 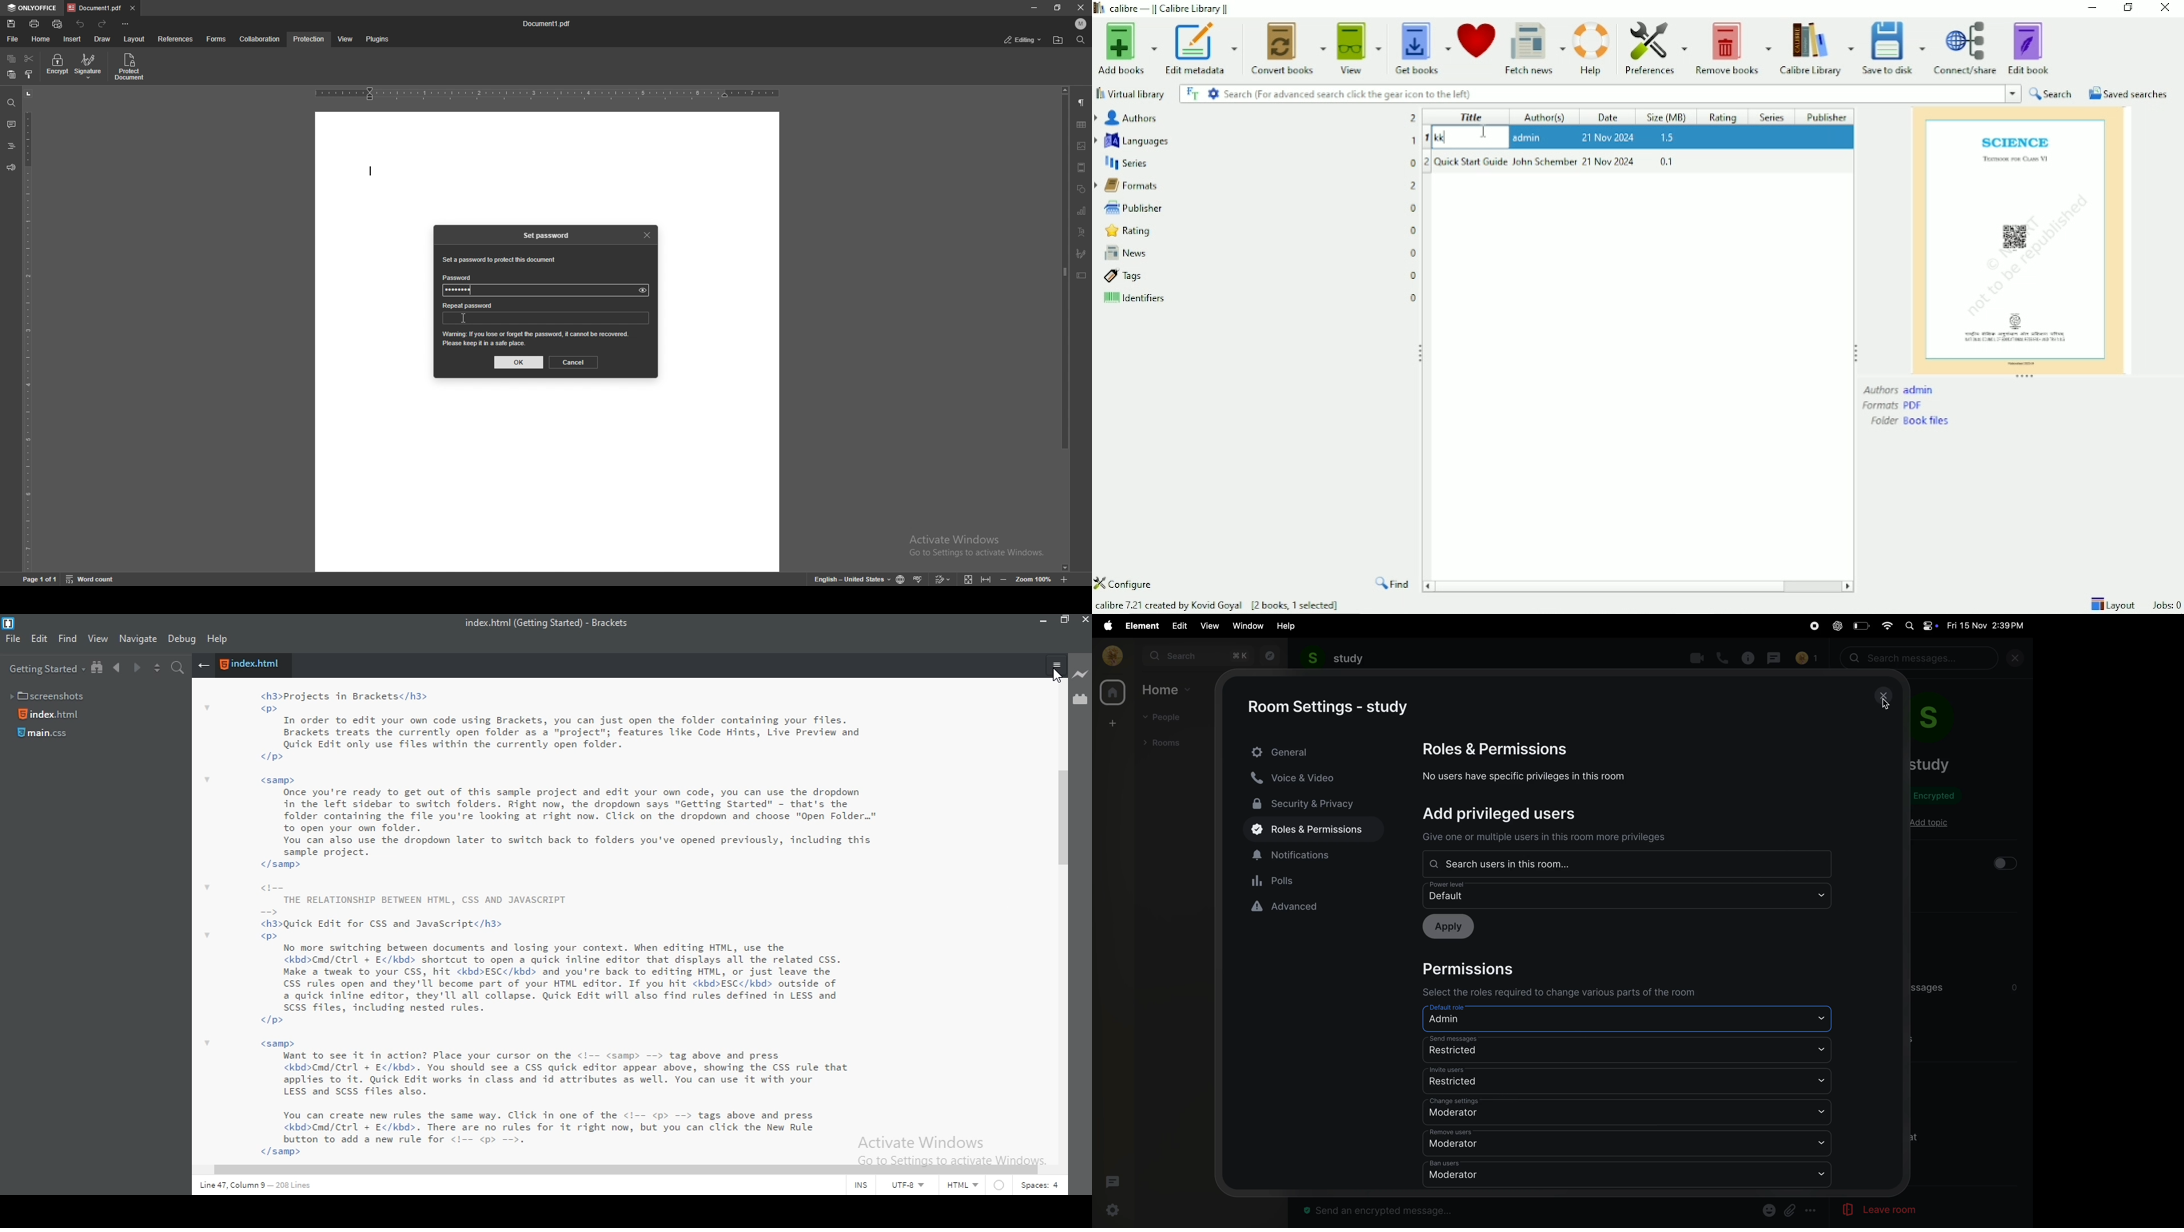 I want to click on Search users in one room, so click(x=1627, y=864).